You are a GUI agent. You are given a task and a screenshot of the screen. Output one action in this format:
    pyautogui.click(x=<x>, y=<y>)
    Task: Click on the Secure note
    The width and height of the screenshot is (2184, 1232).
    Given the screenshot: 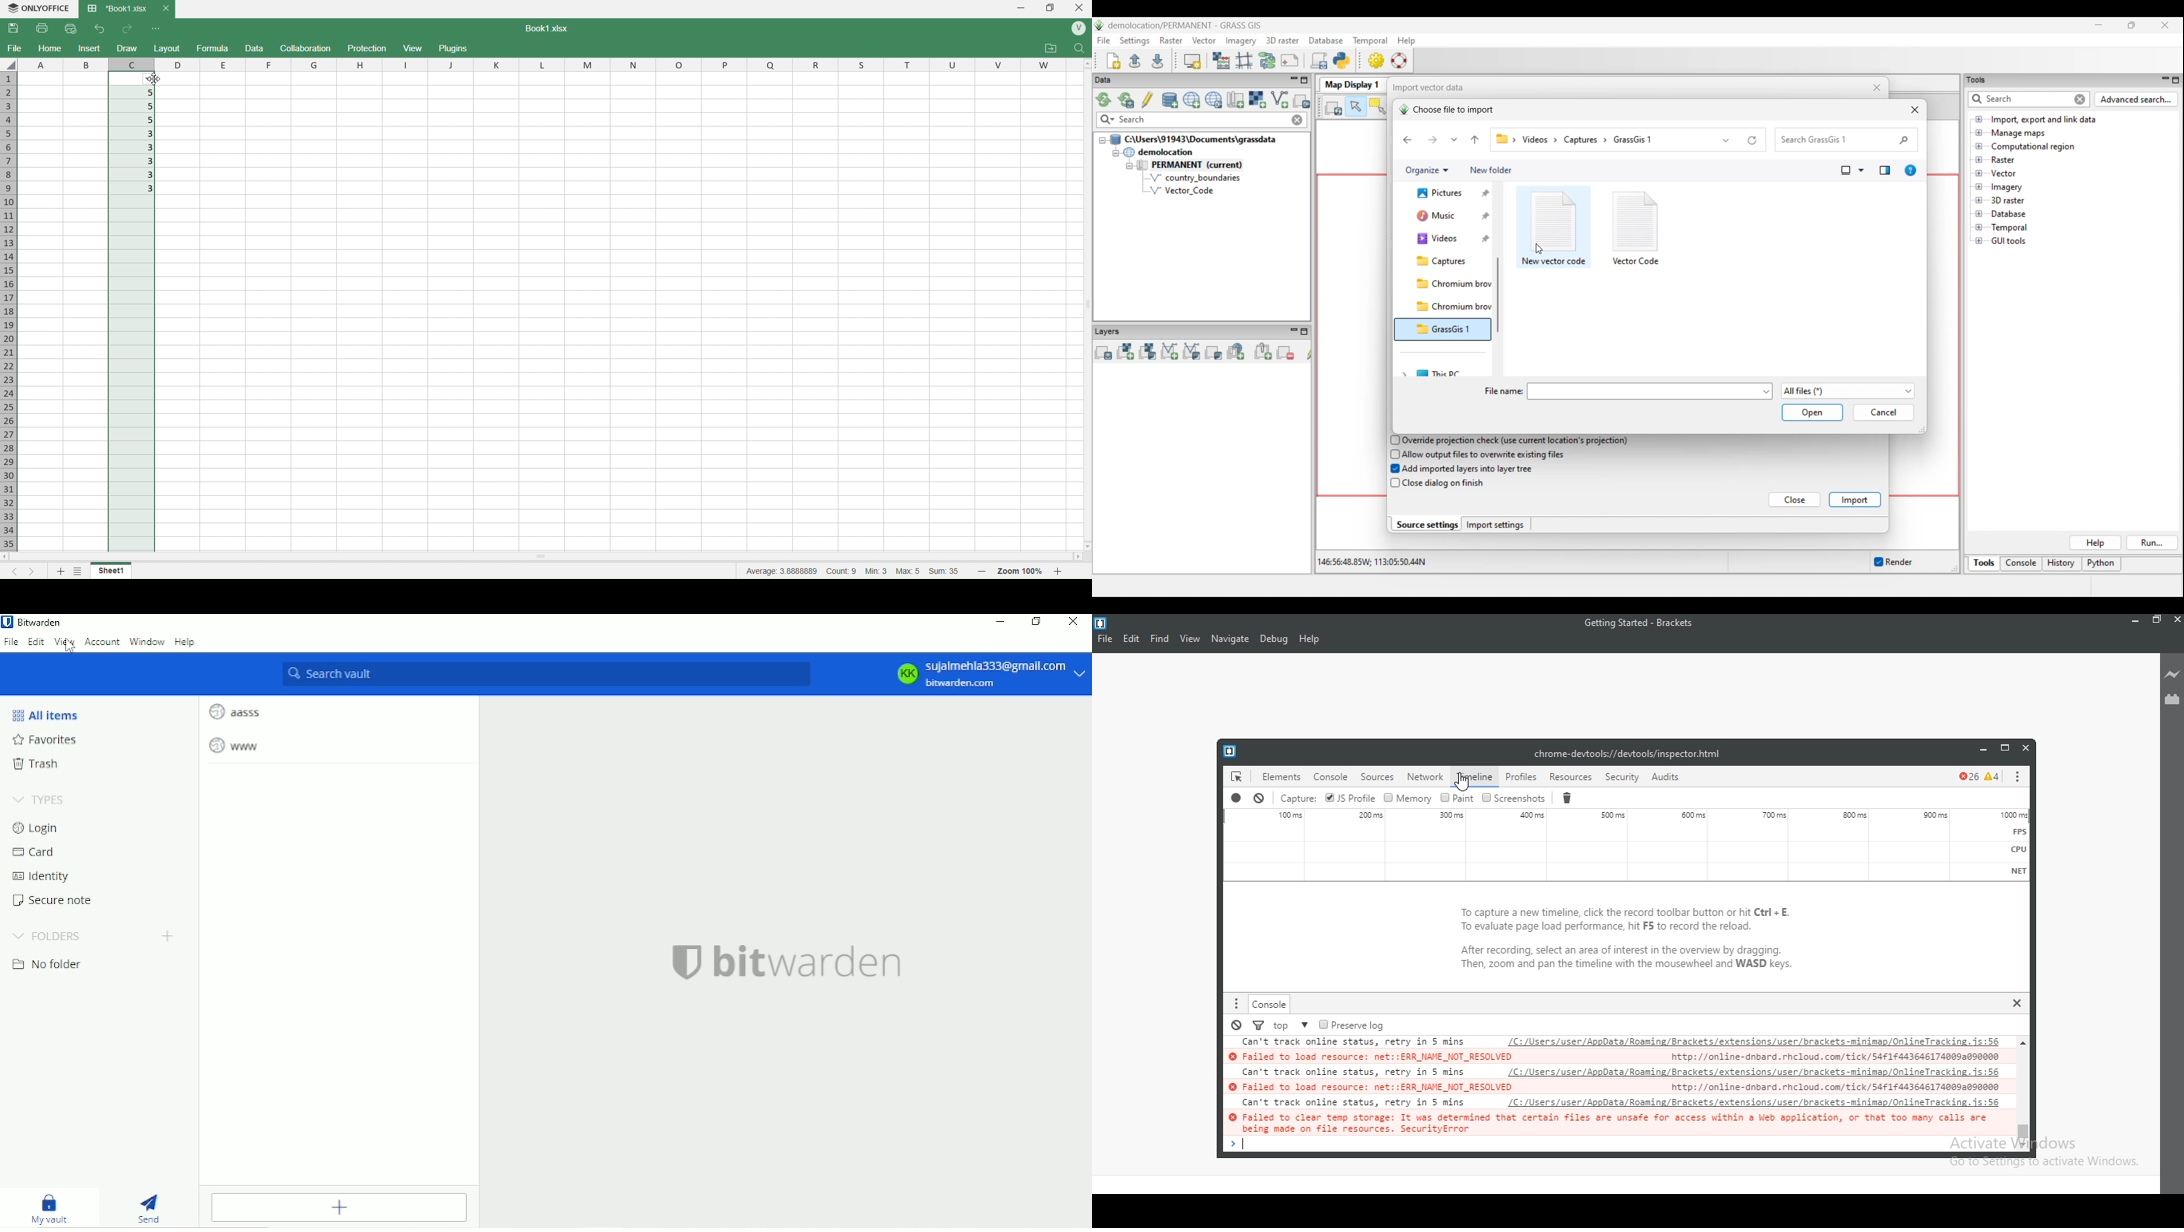 What is the action you would take?
    pyautogui.click(x=56, y=900)
    